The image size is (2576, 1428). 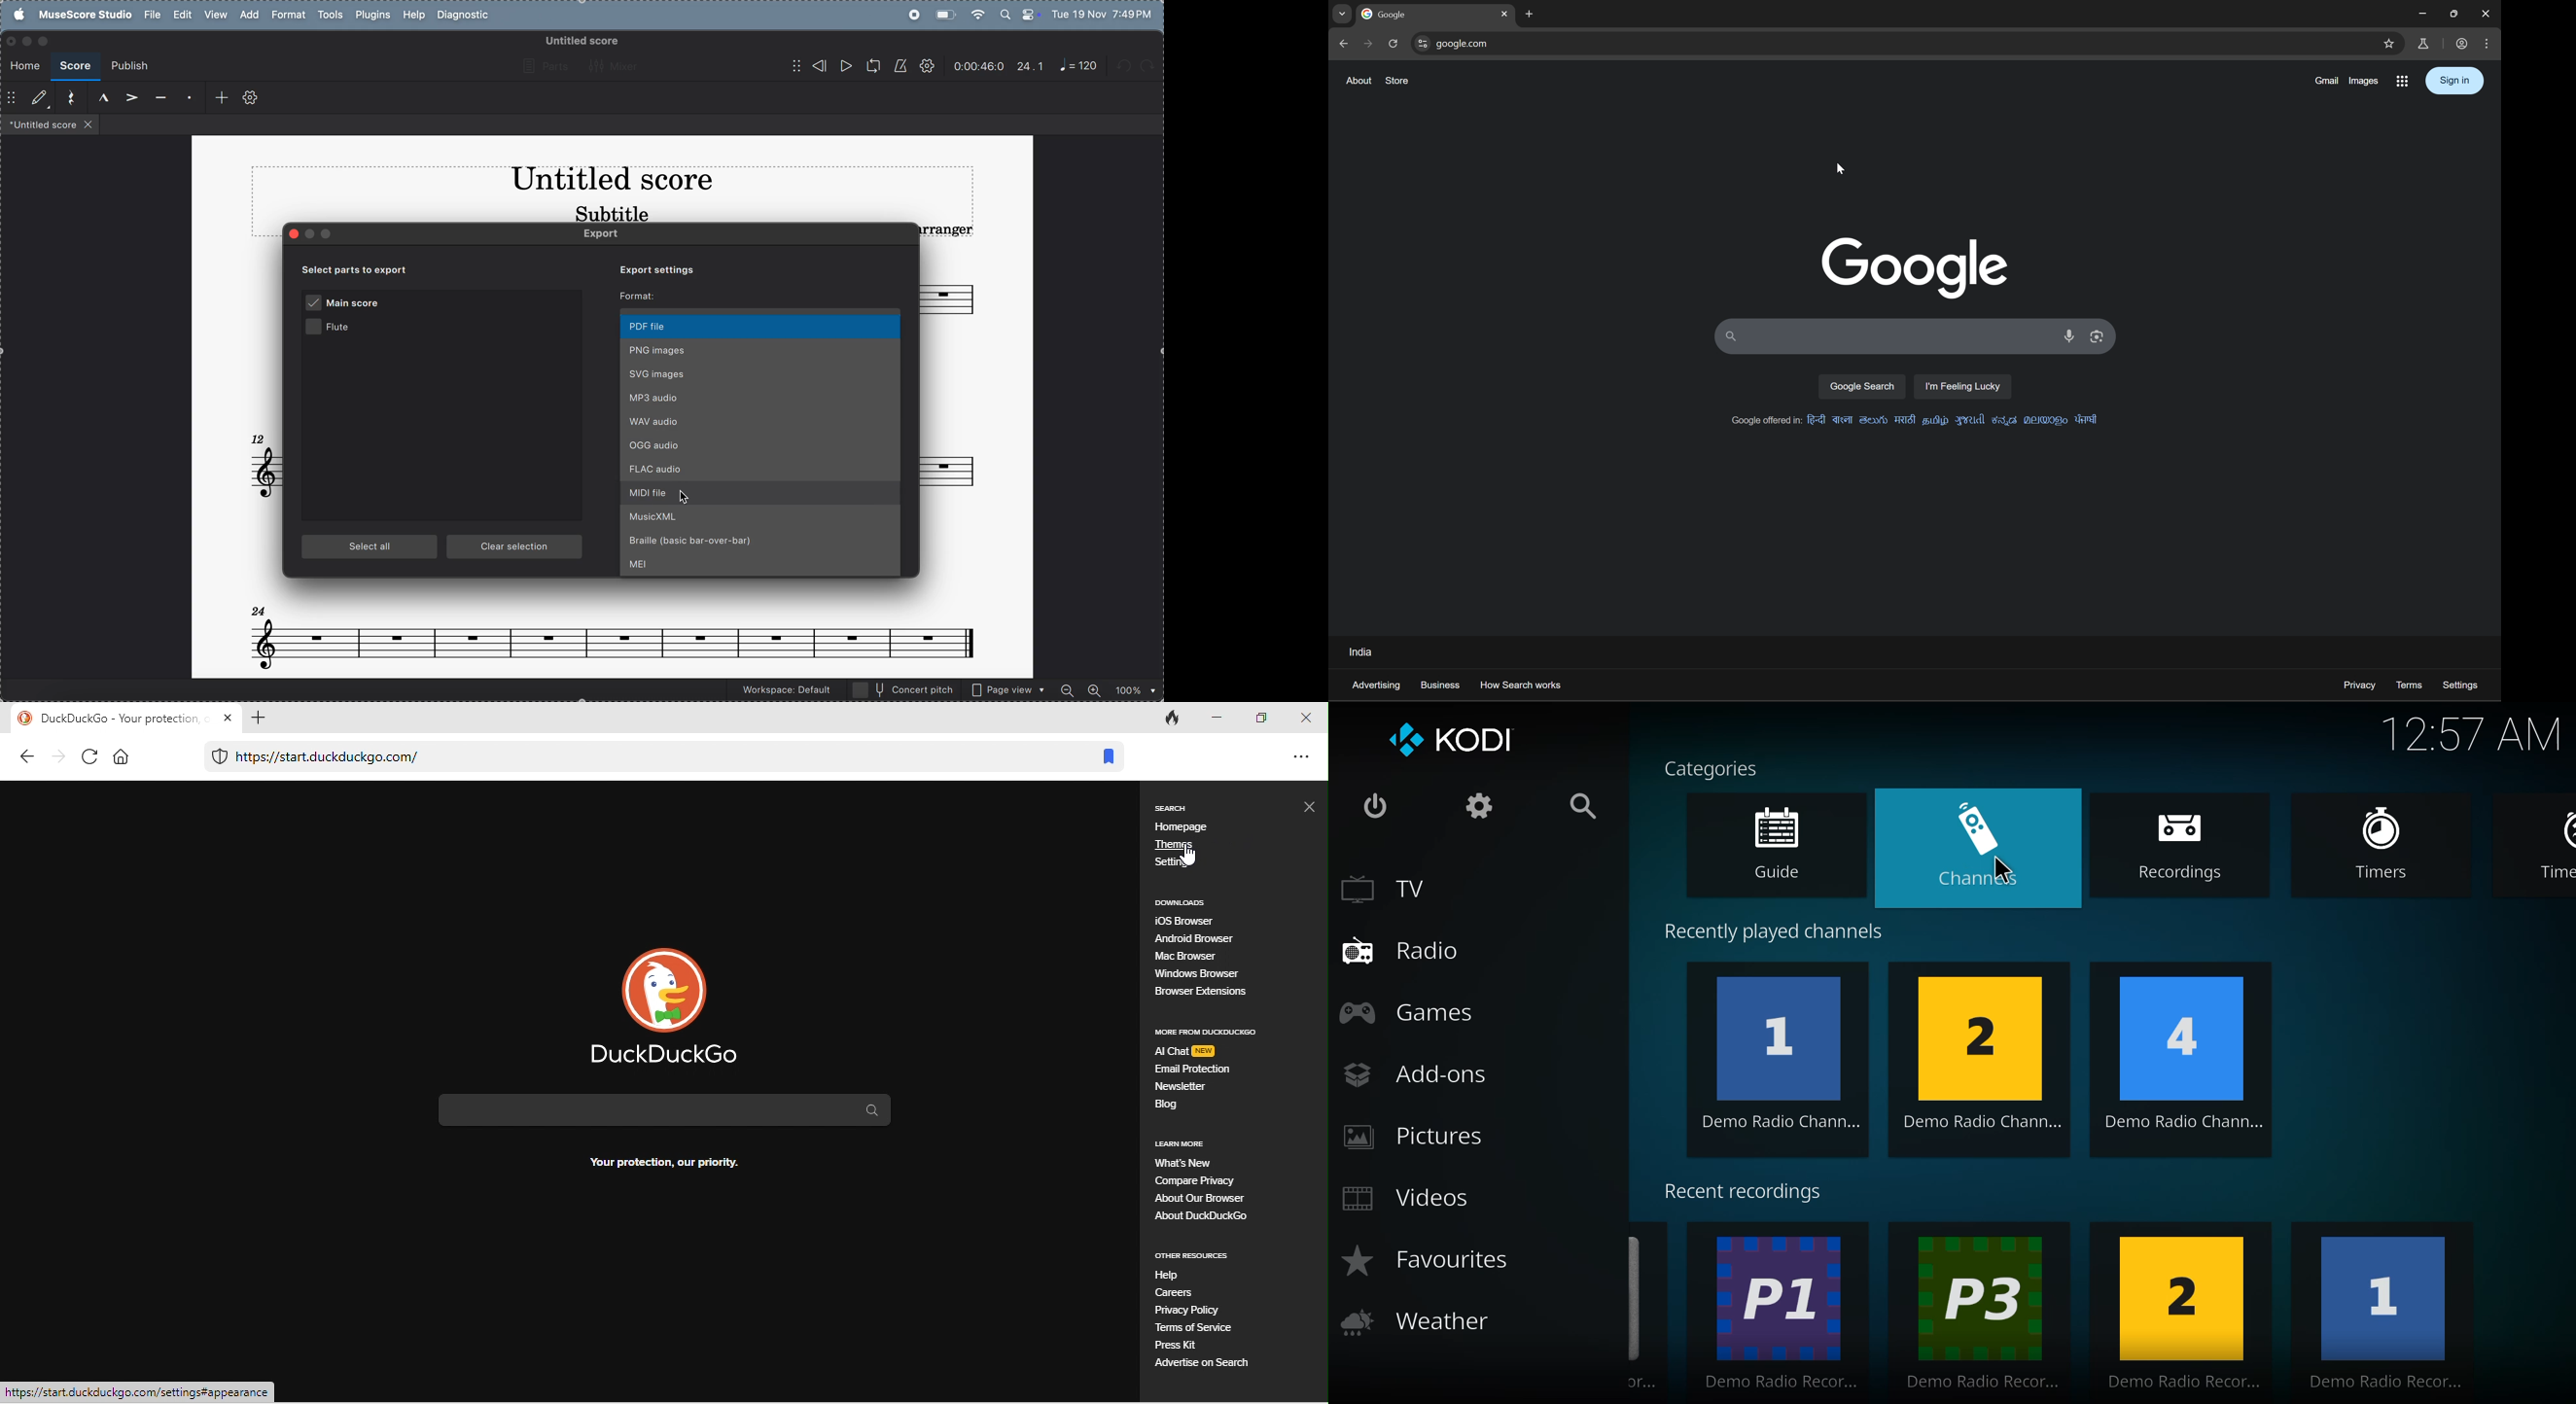 What do you see at coordinates (1127, 68) in the screenshot?
I see `undo` at bounding box center [1127, 68].